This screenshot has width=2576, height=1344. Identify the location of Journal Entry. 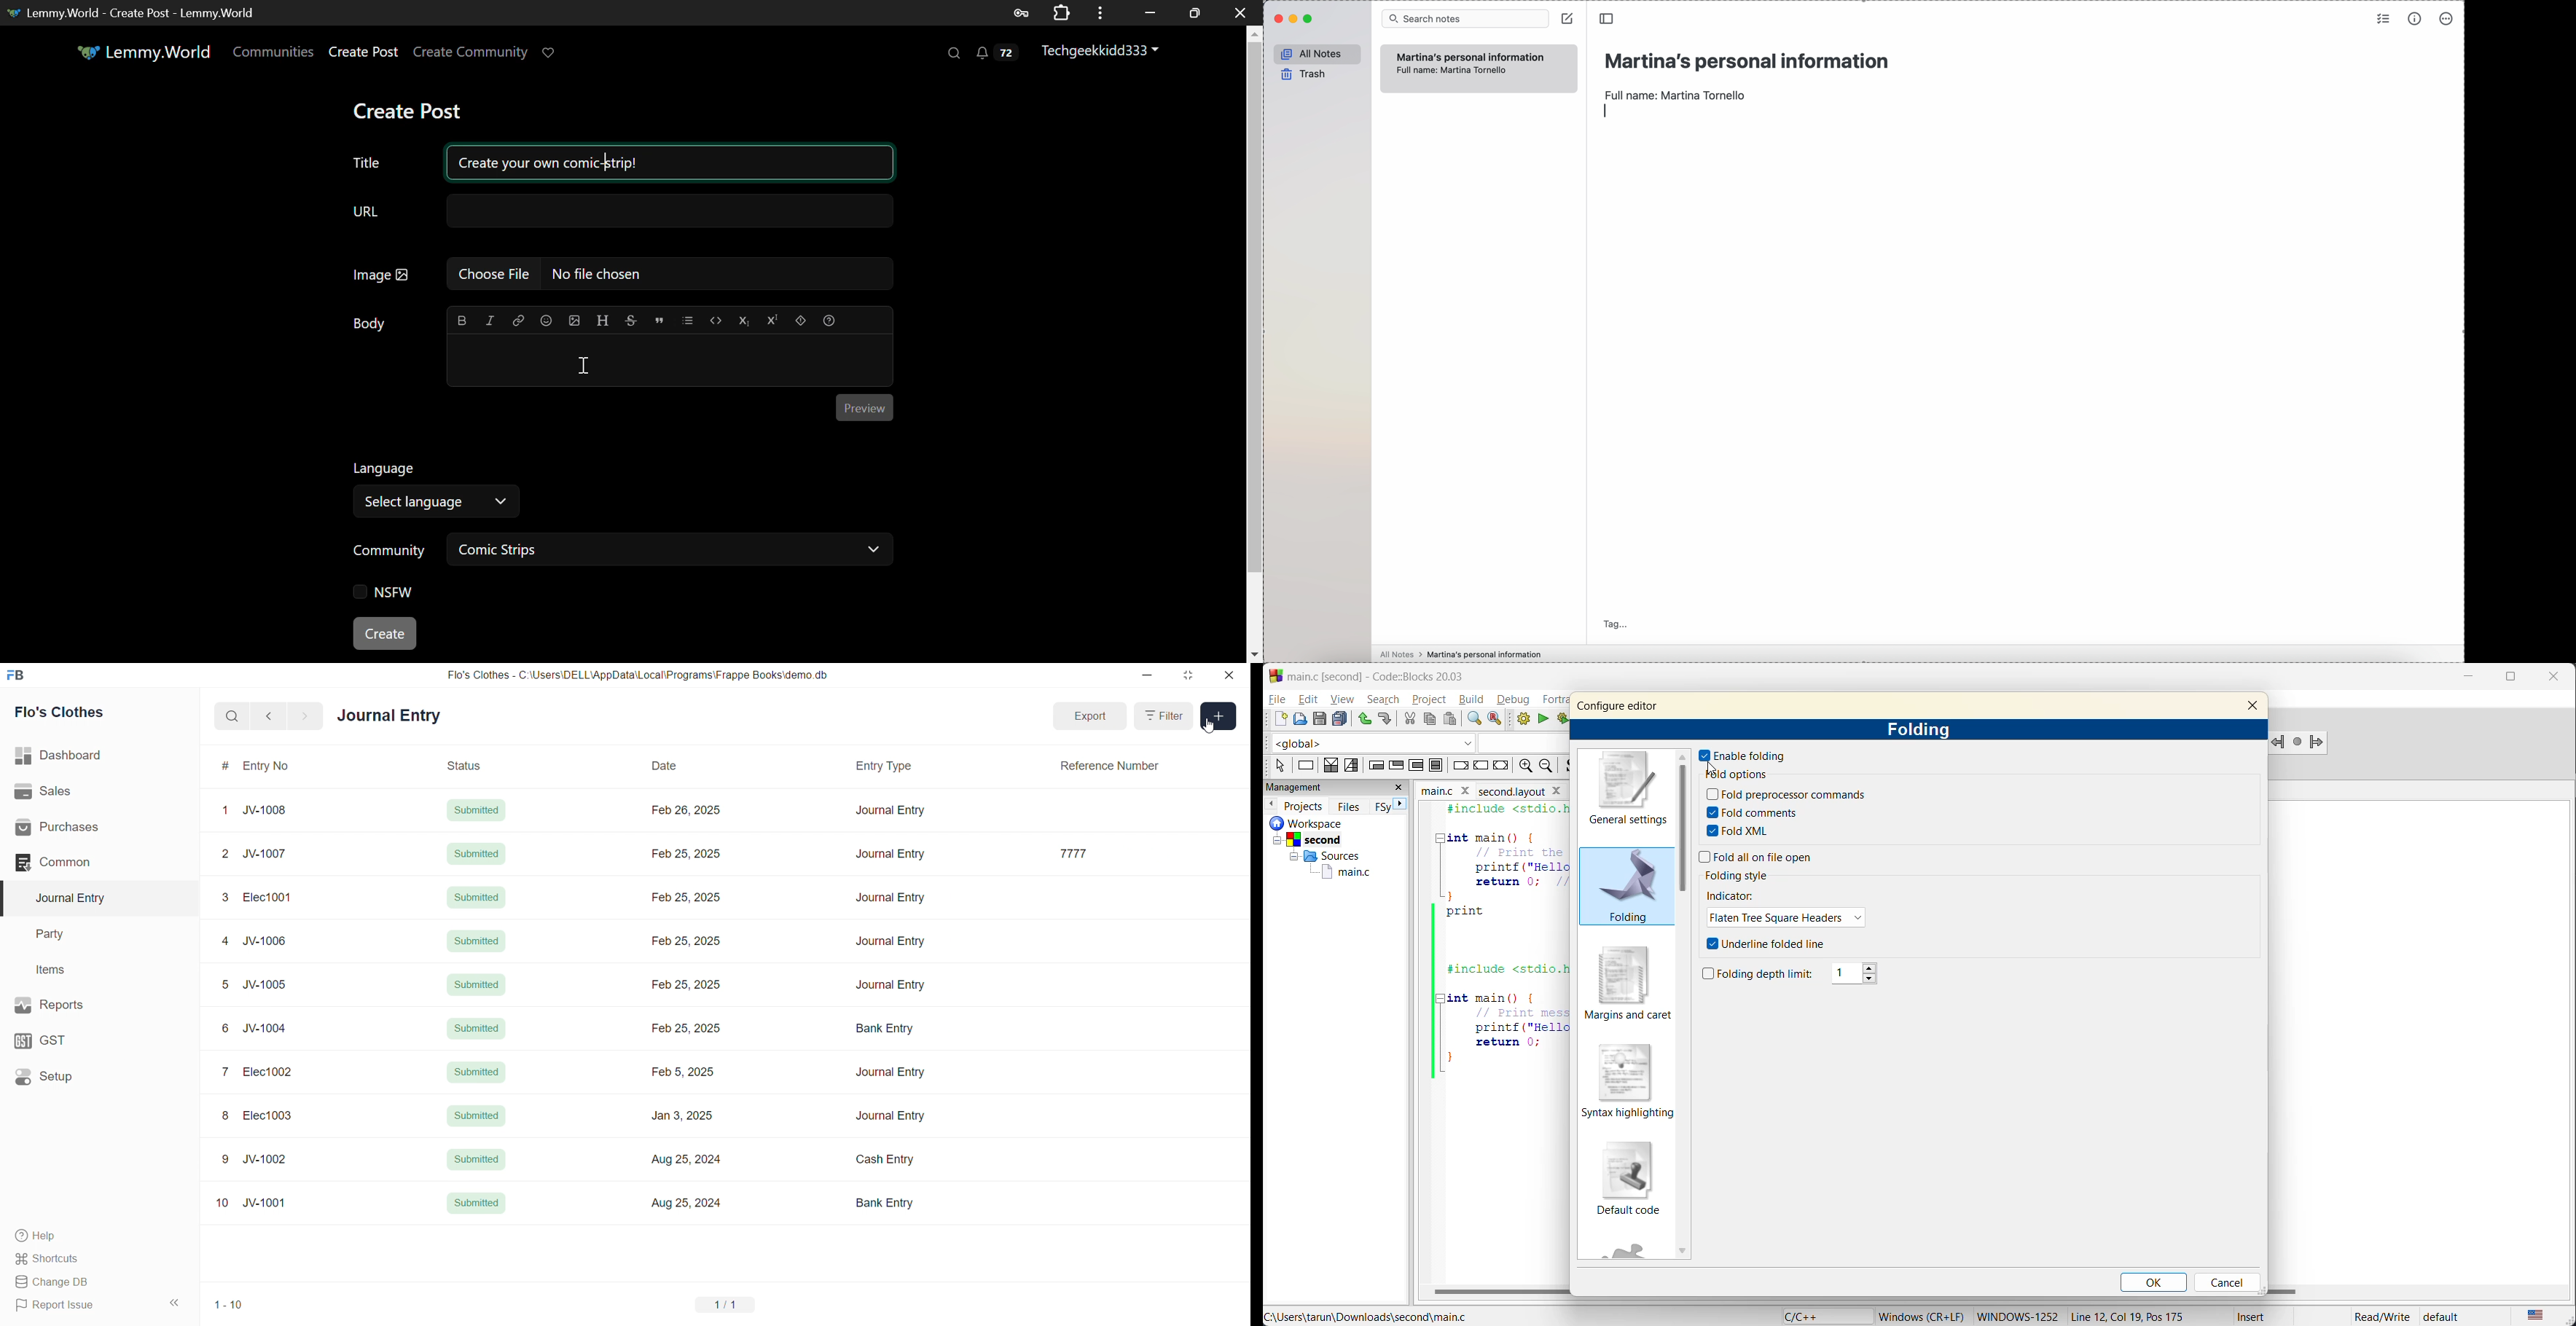
(890, 810).